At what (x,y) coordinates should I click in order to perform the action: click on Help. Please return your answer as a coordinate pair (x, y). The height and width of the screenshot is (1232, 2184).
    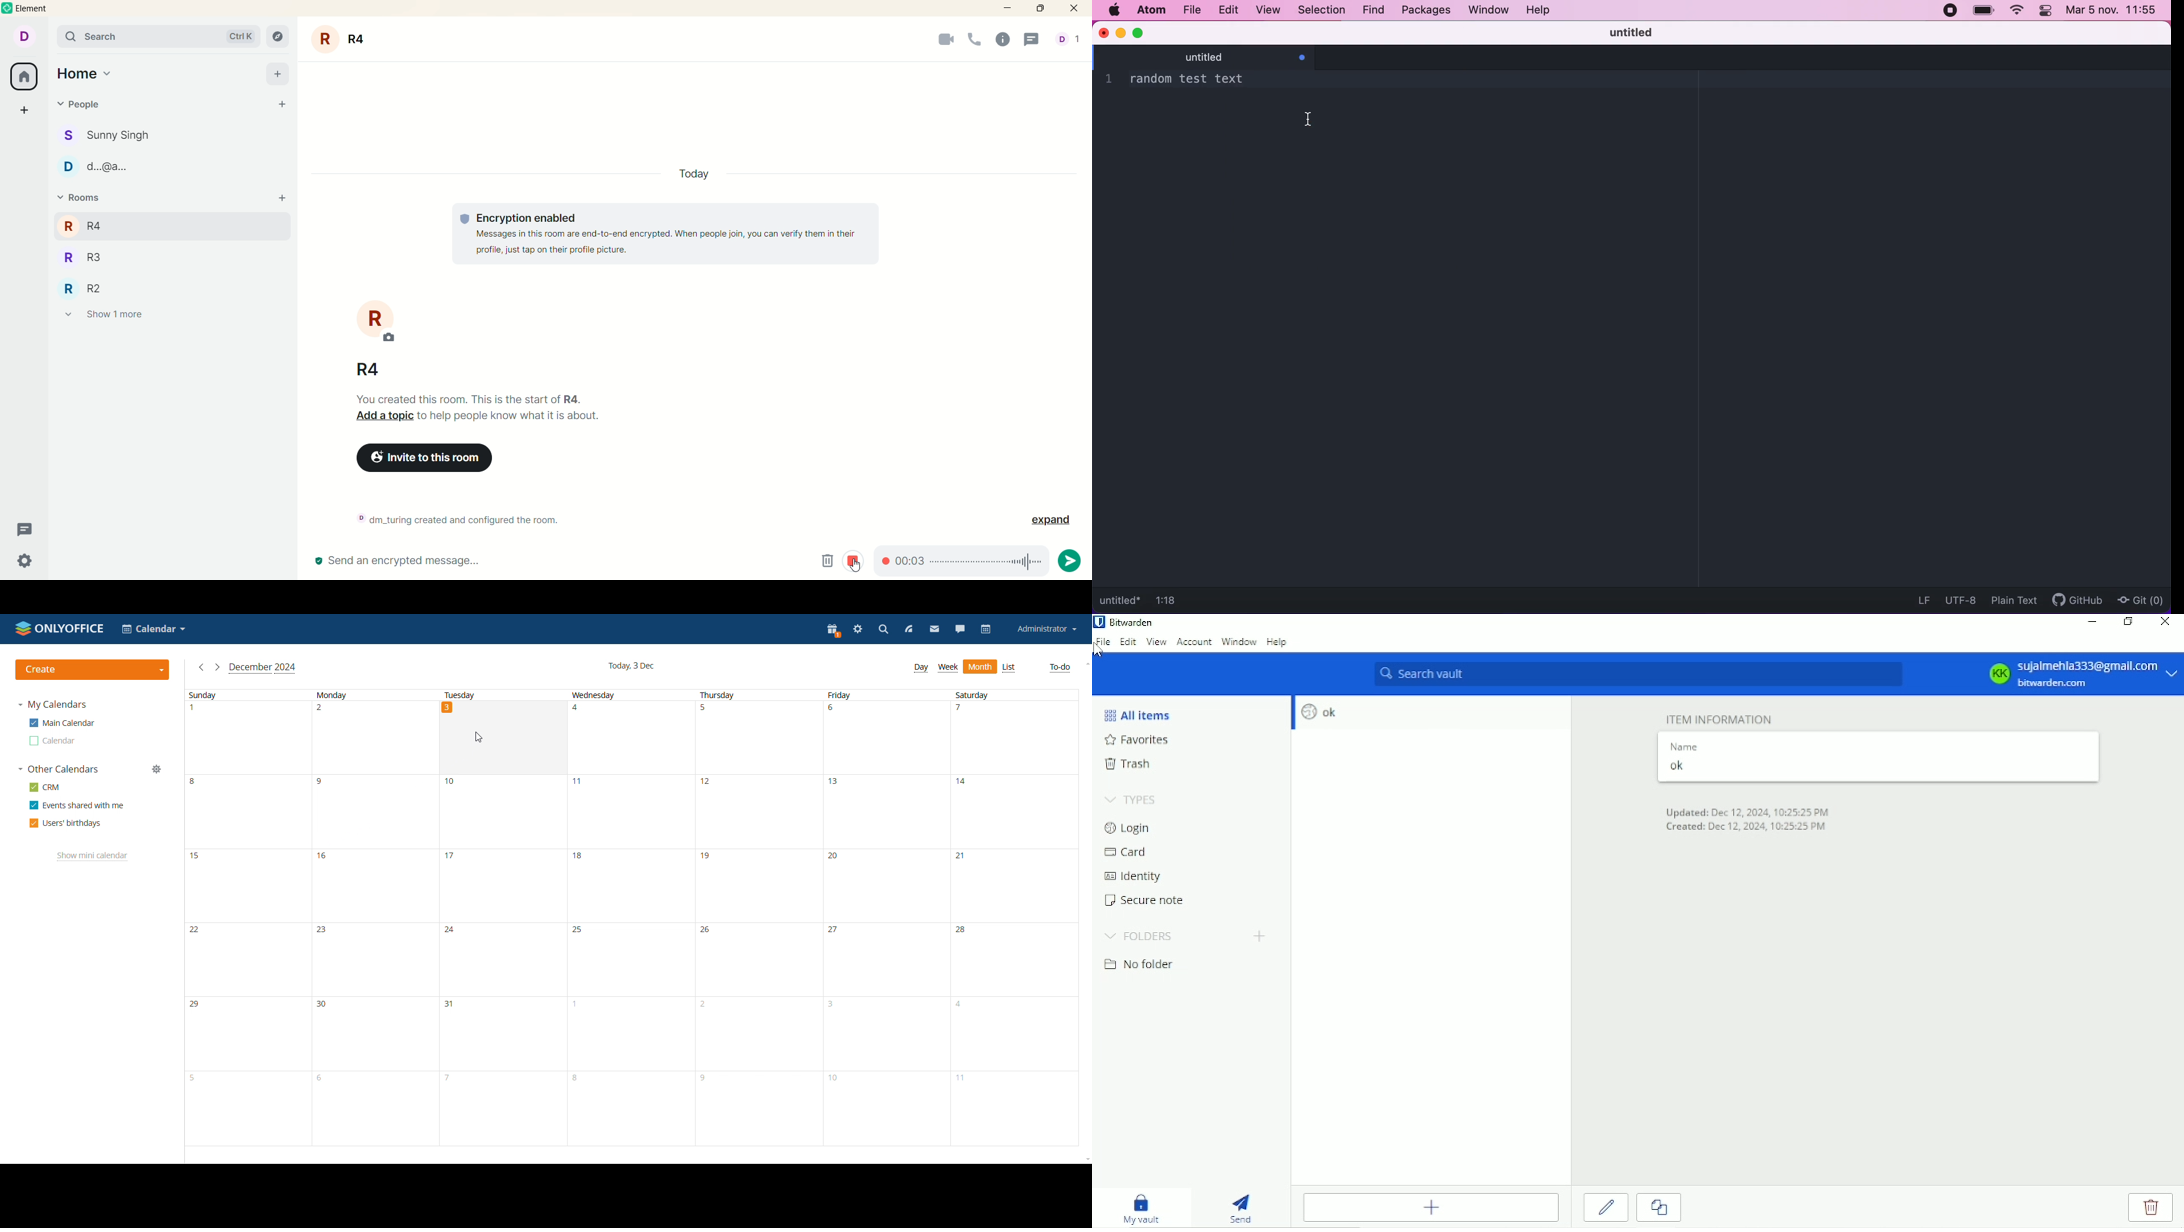
    Looking at the image, I should click on (1278, 643).